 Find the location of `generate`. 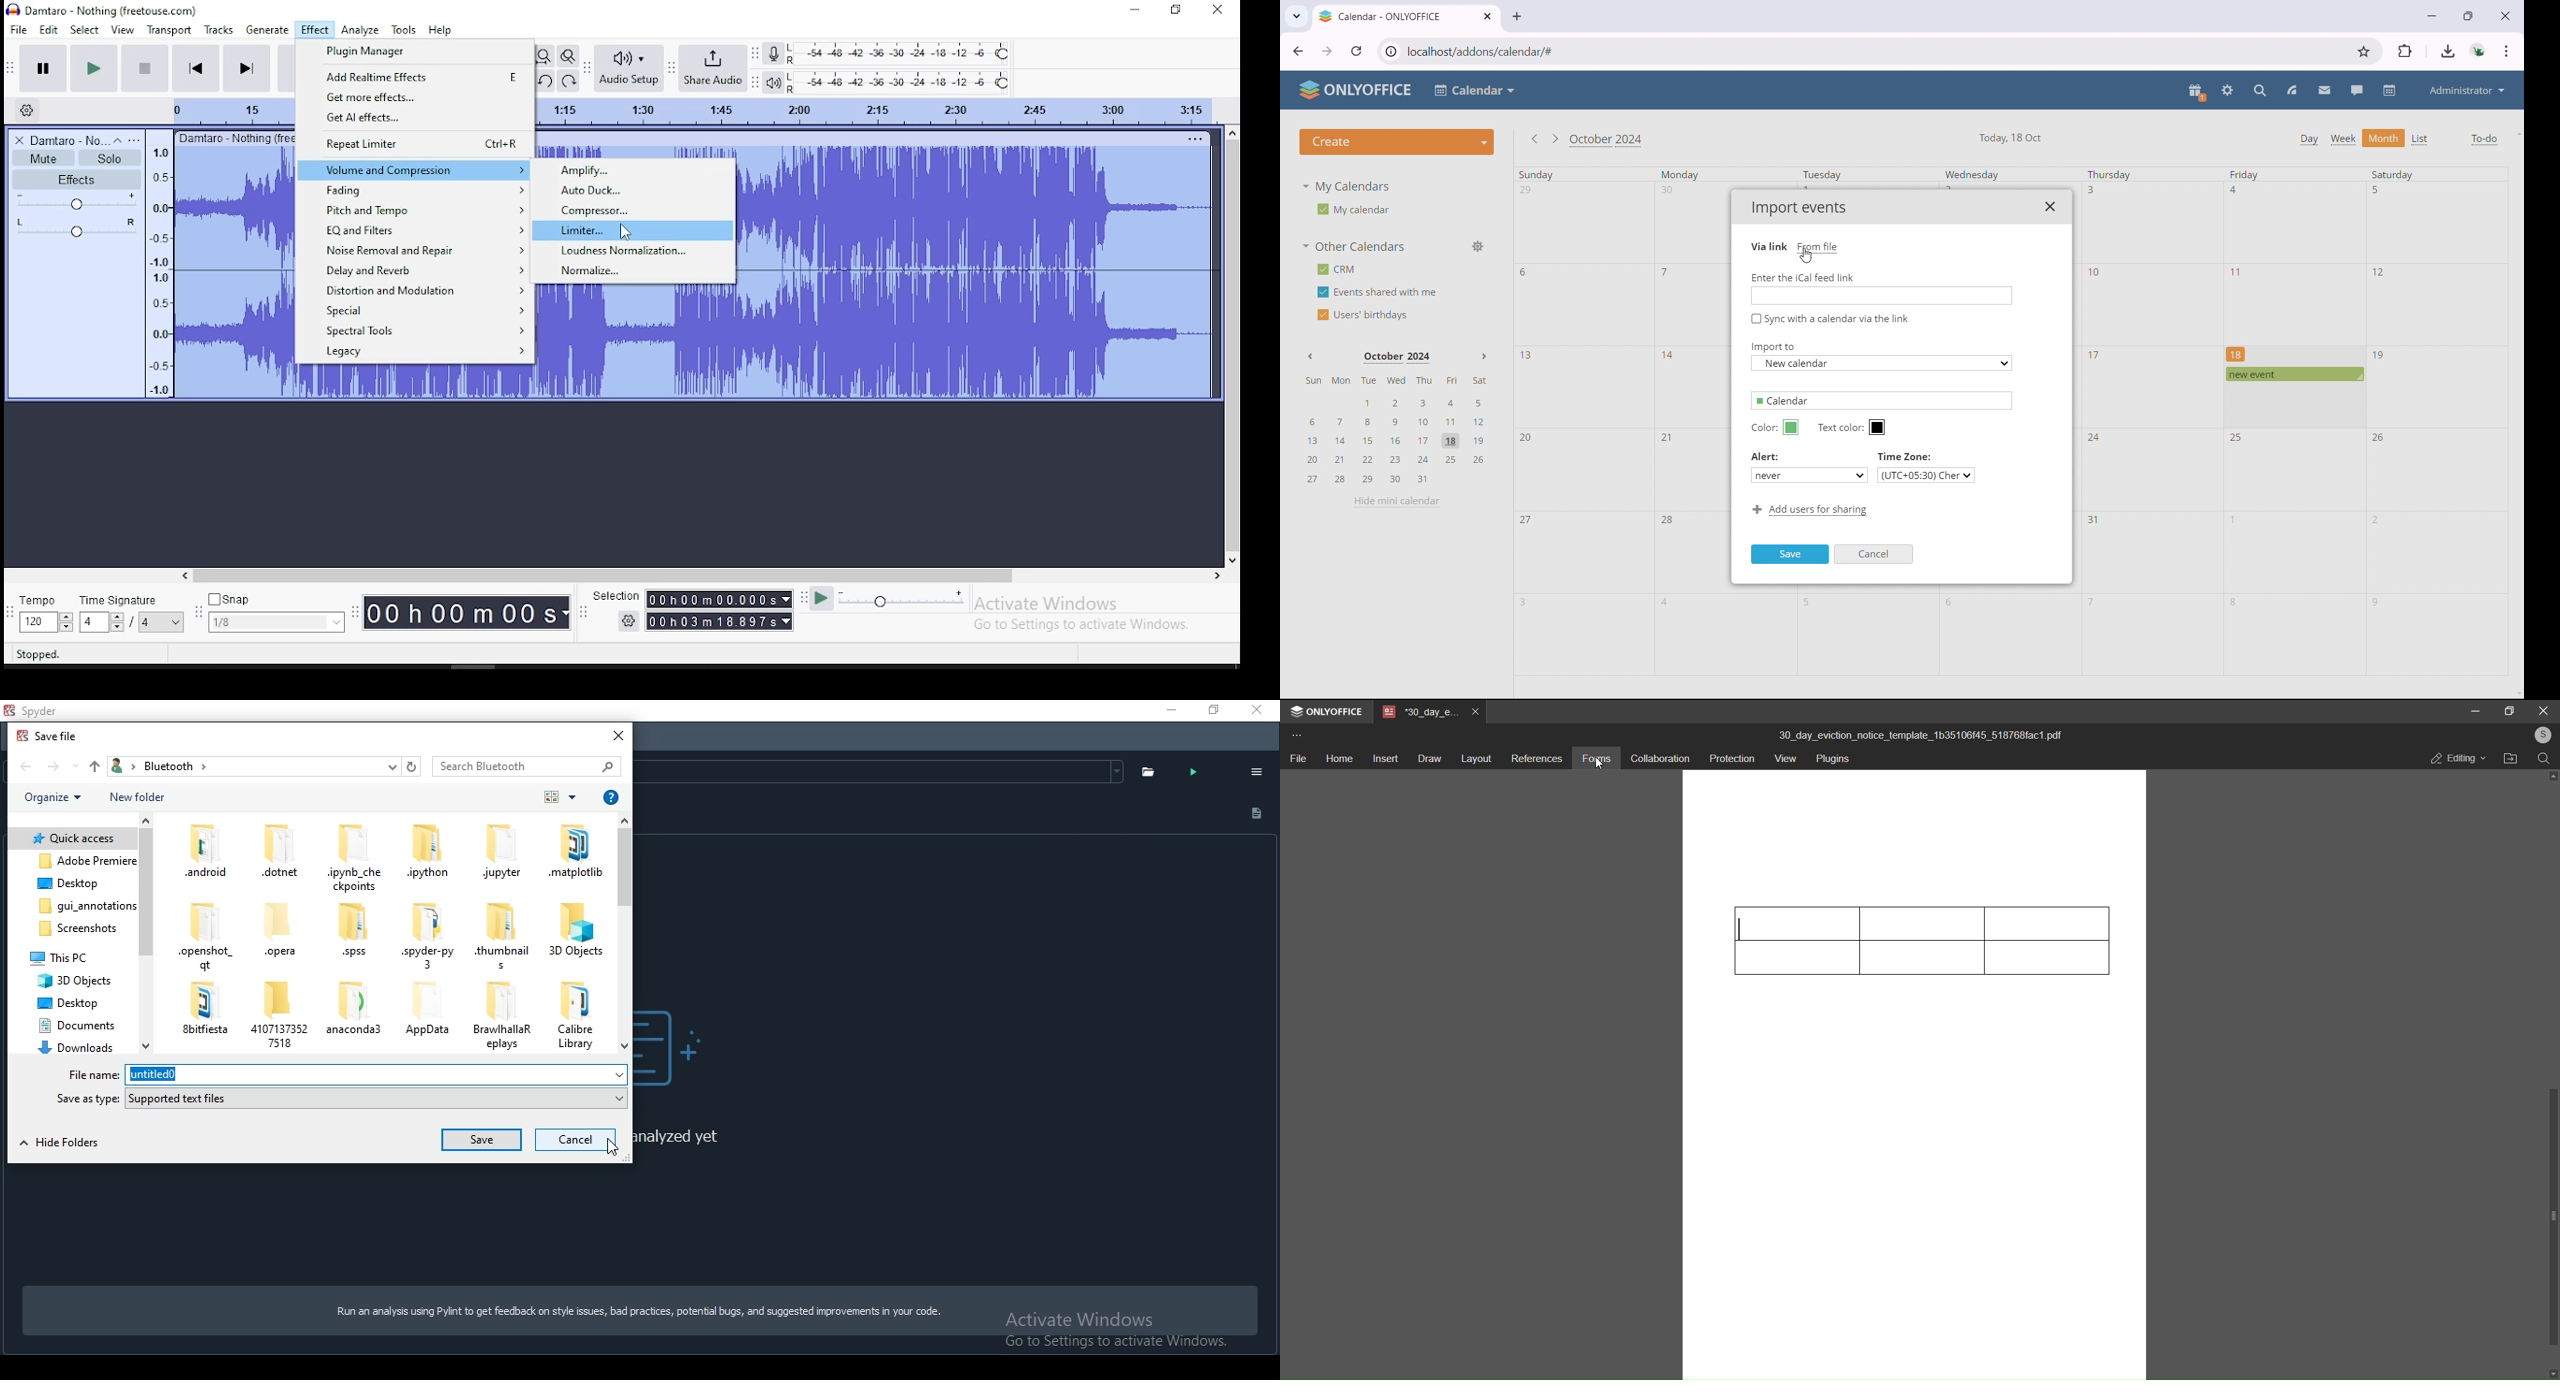

generate is located at coordinates (266, 29).